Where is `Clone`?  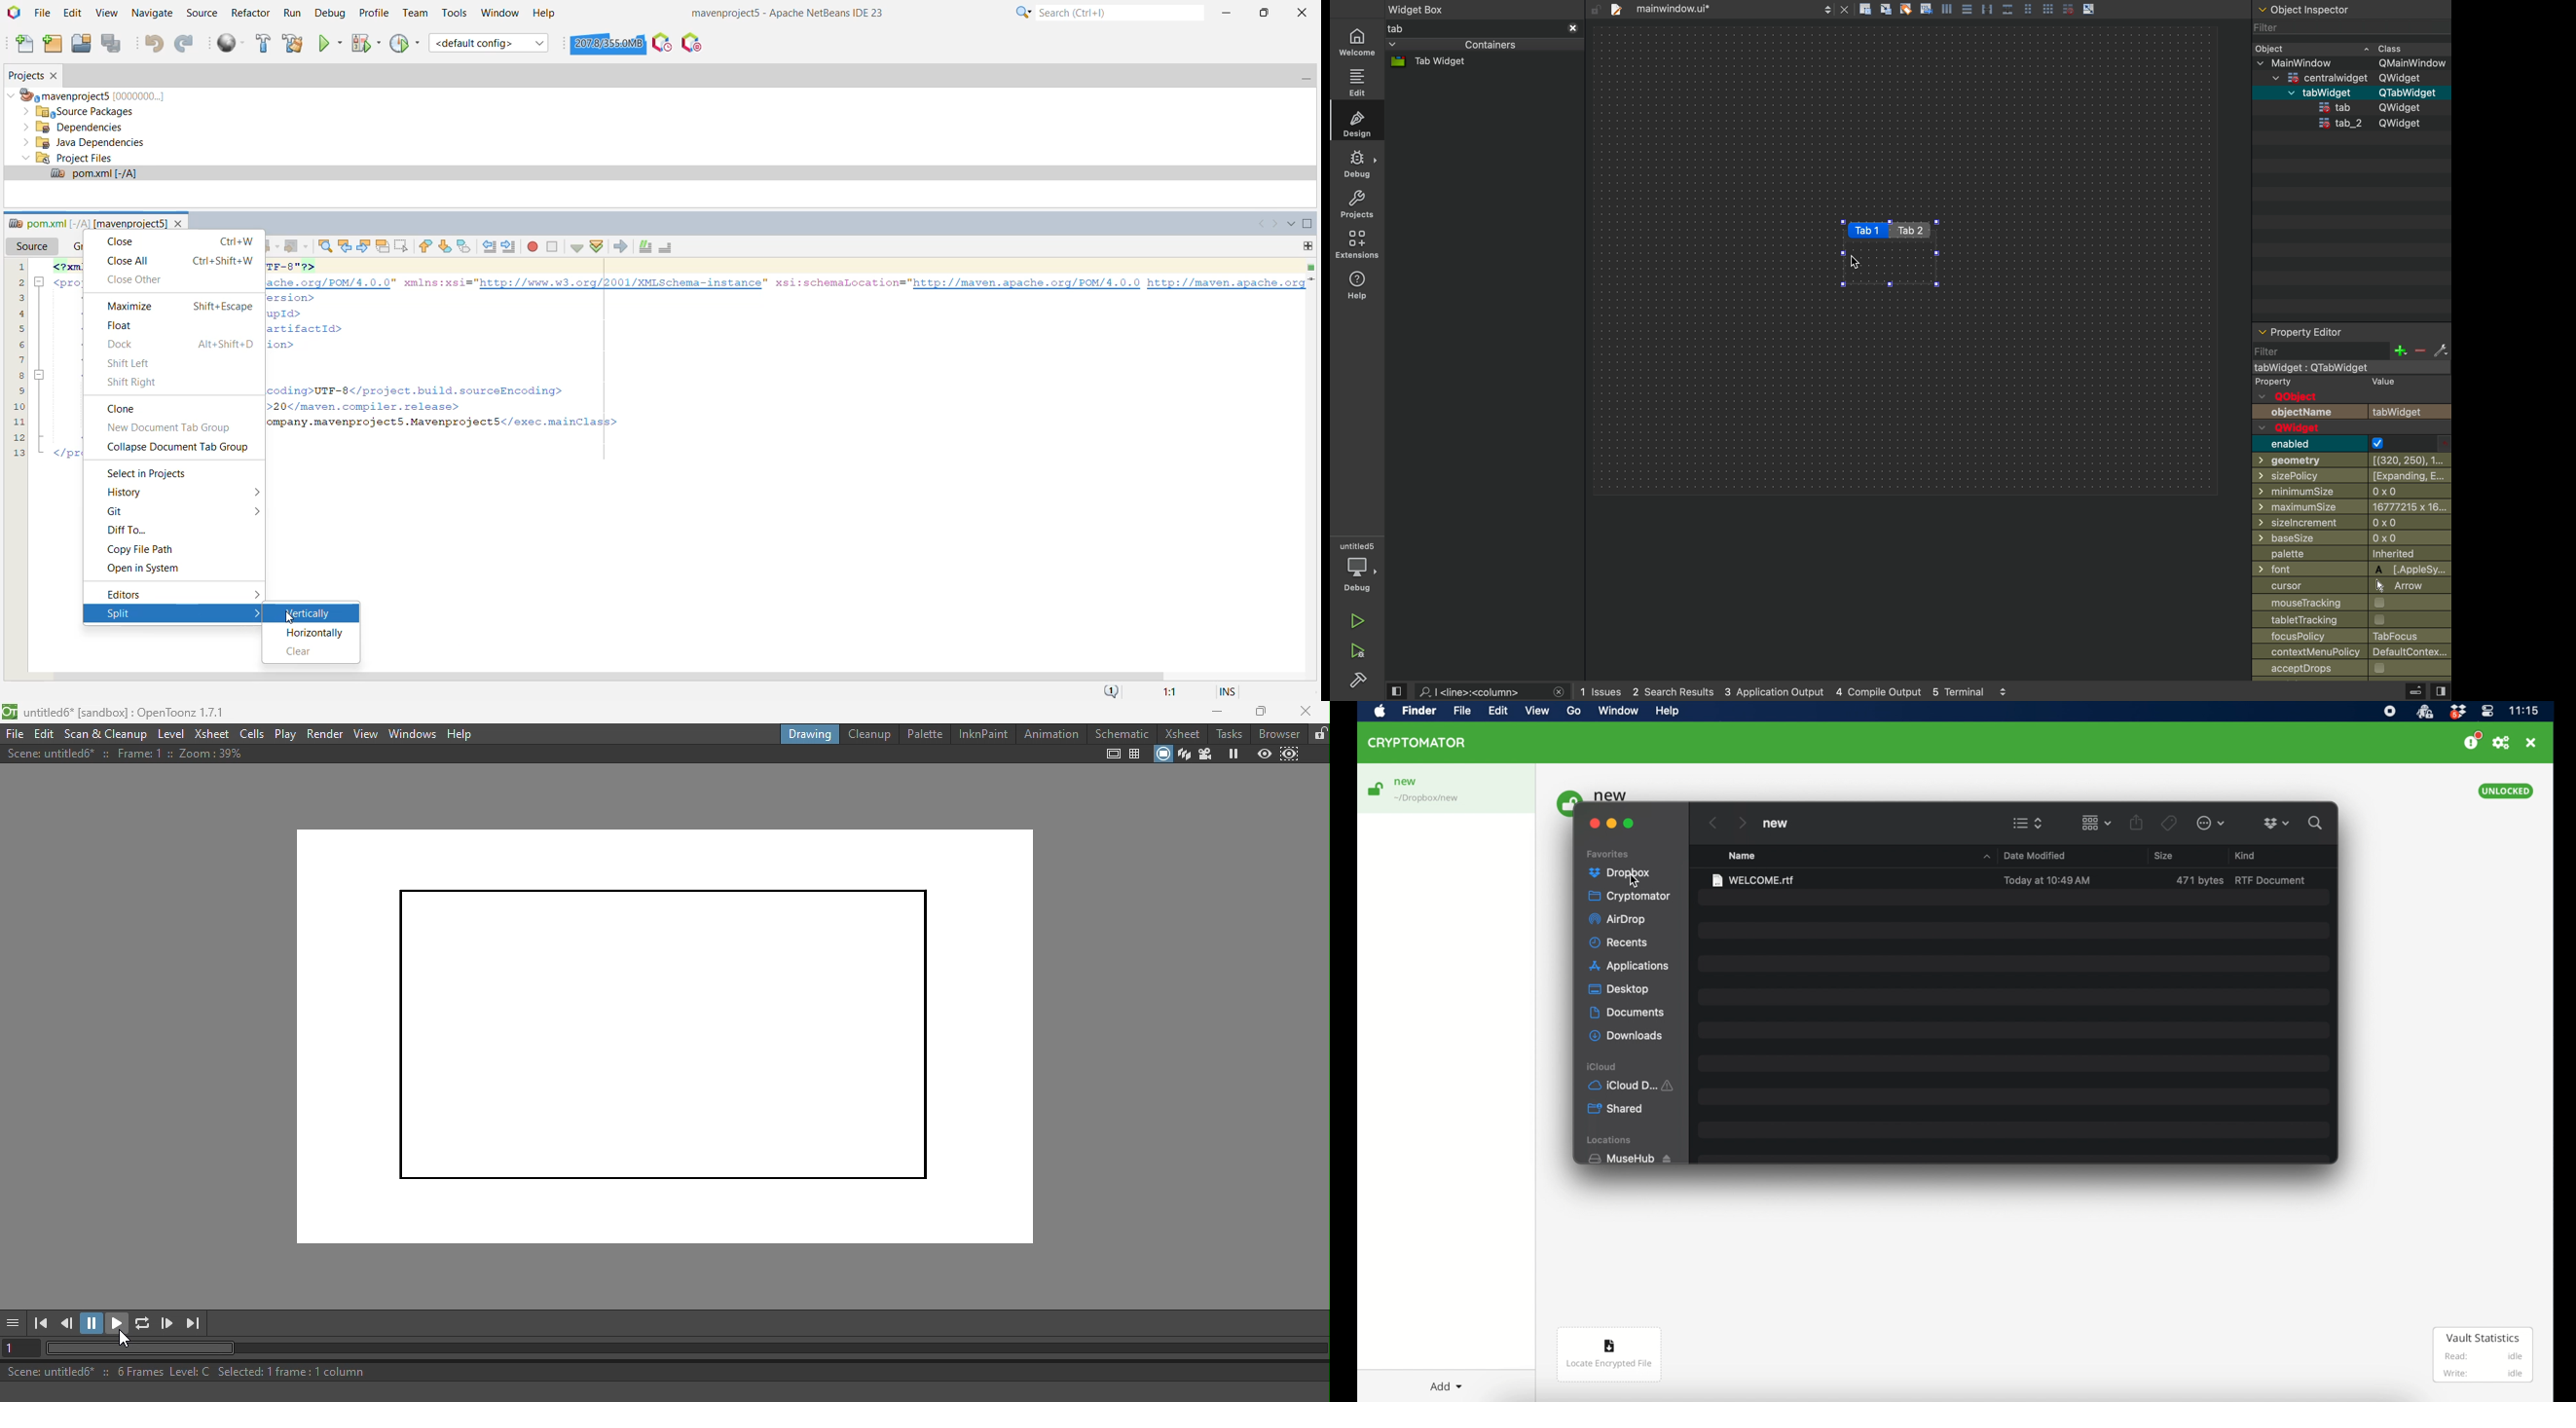 Clone is located at coordinates (120, 408).